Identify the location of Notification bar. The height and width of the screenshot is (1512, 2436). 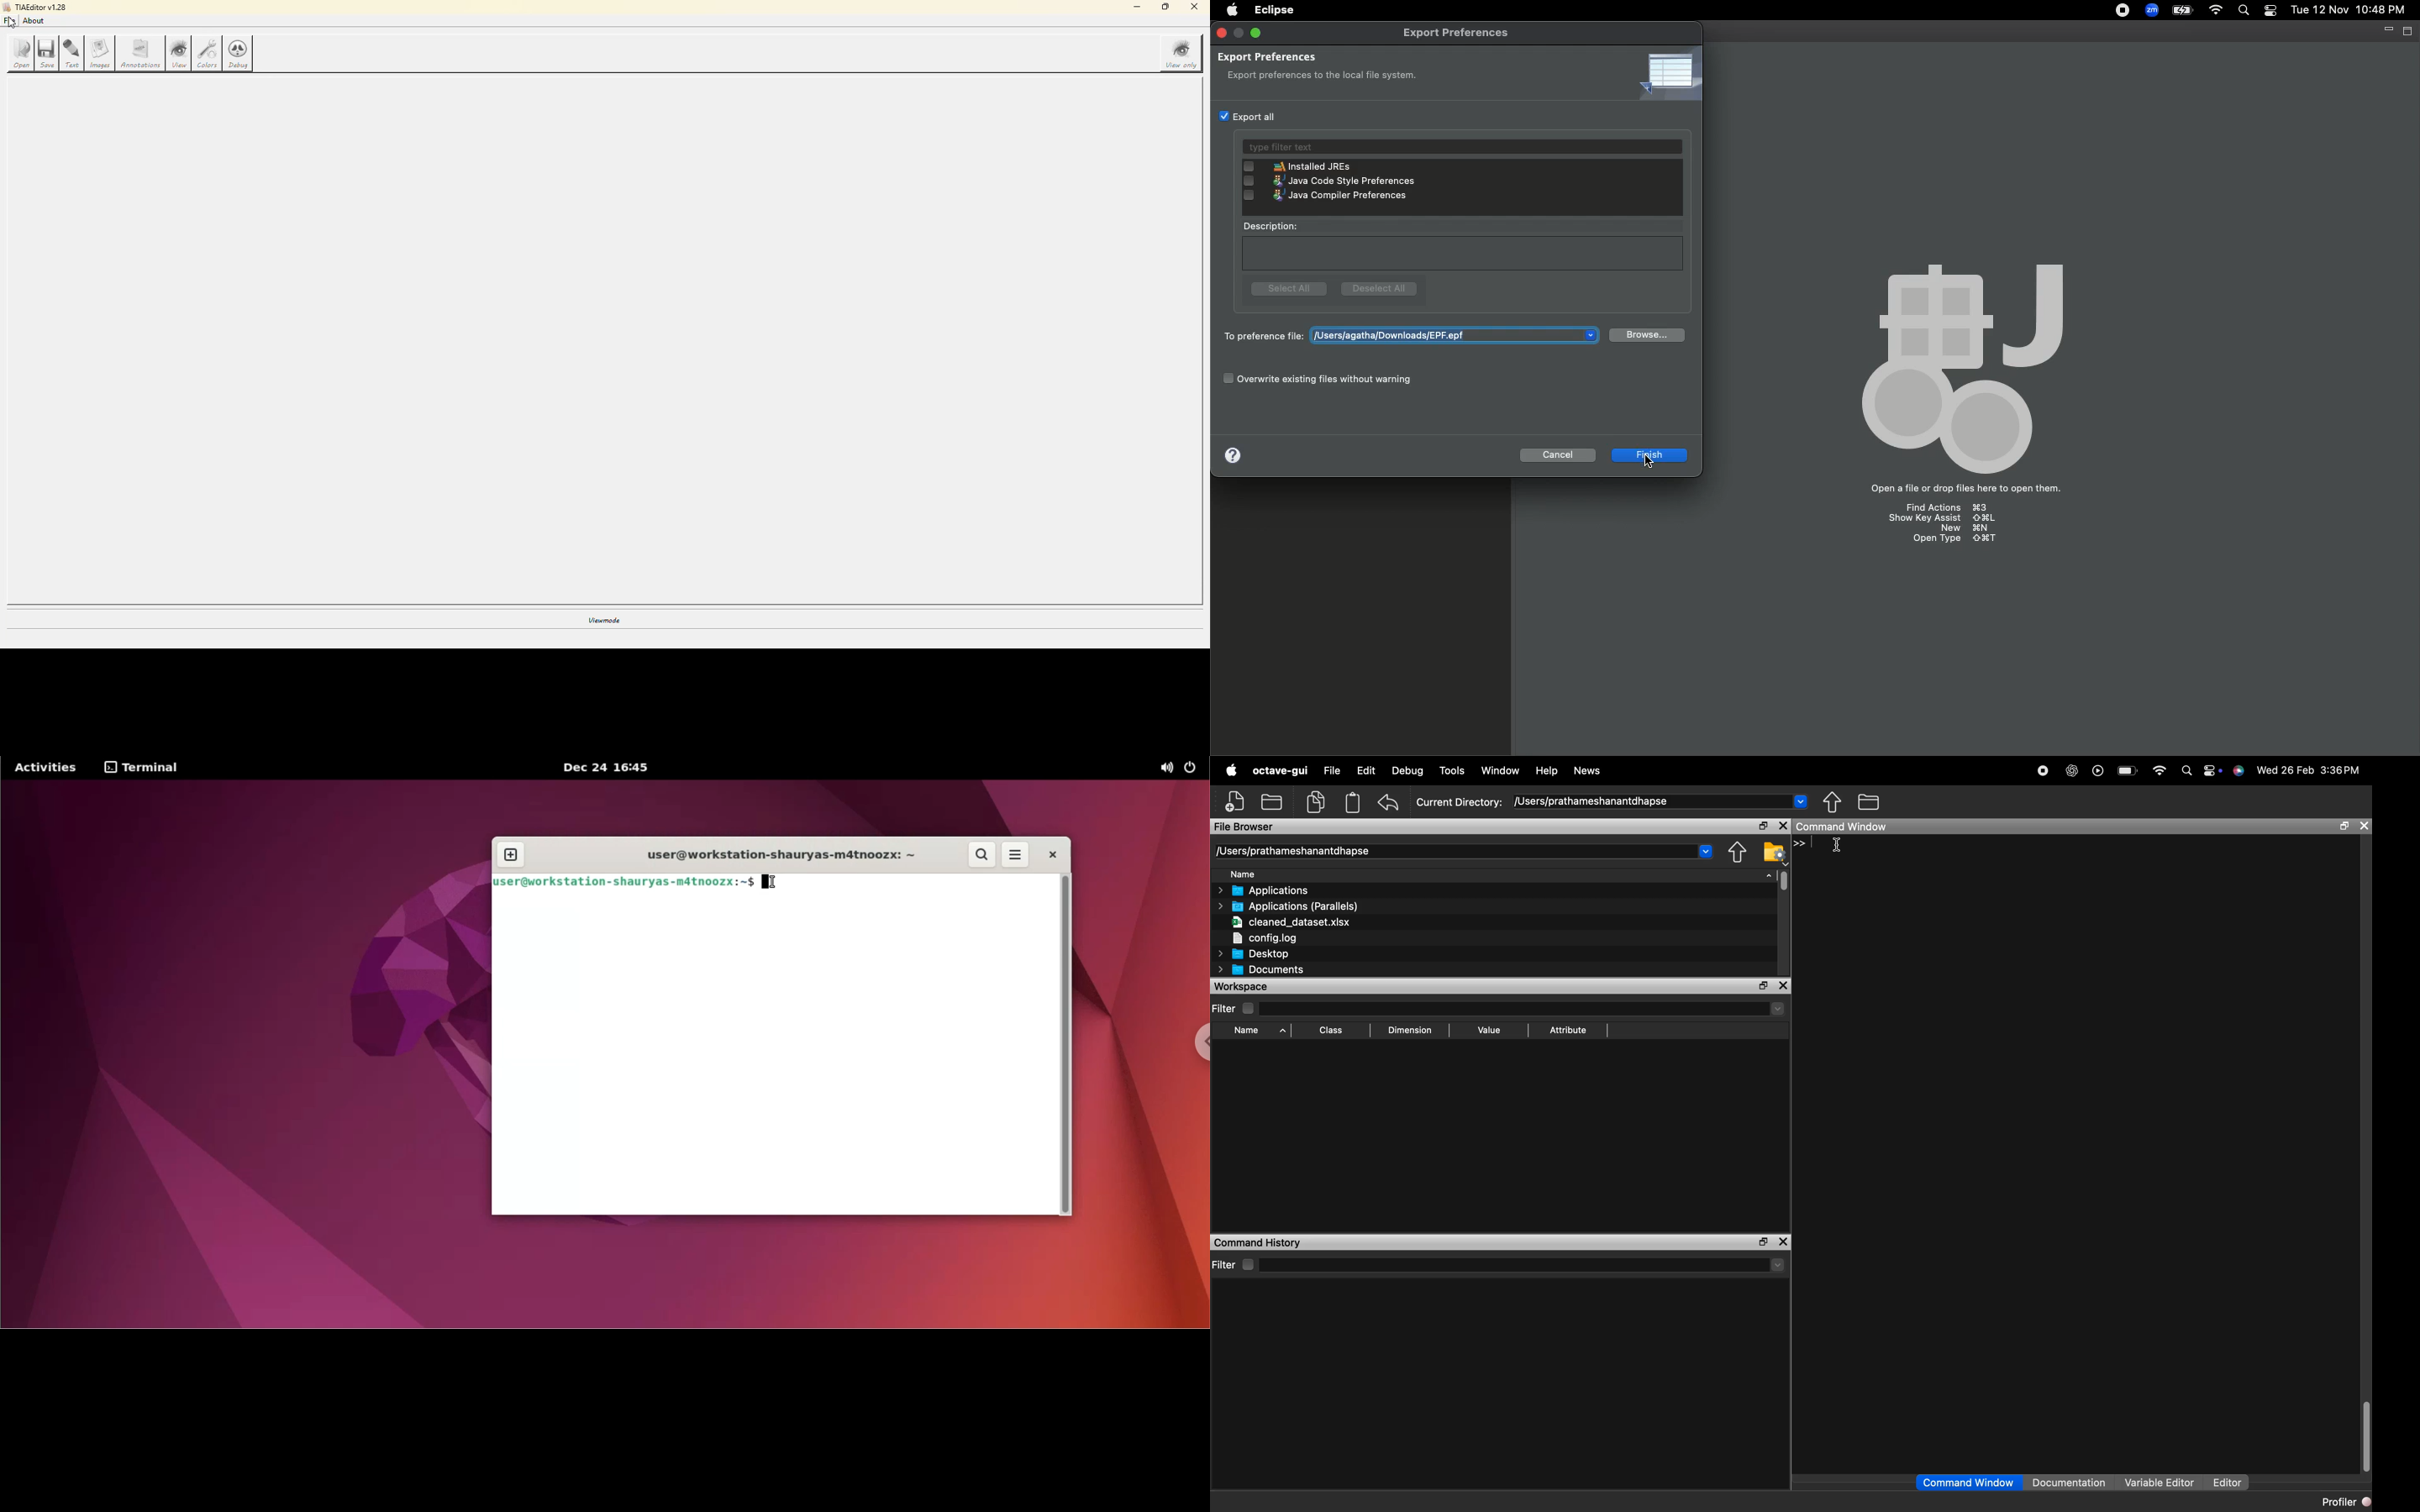
(2270, 12).